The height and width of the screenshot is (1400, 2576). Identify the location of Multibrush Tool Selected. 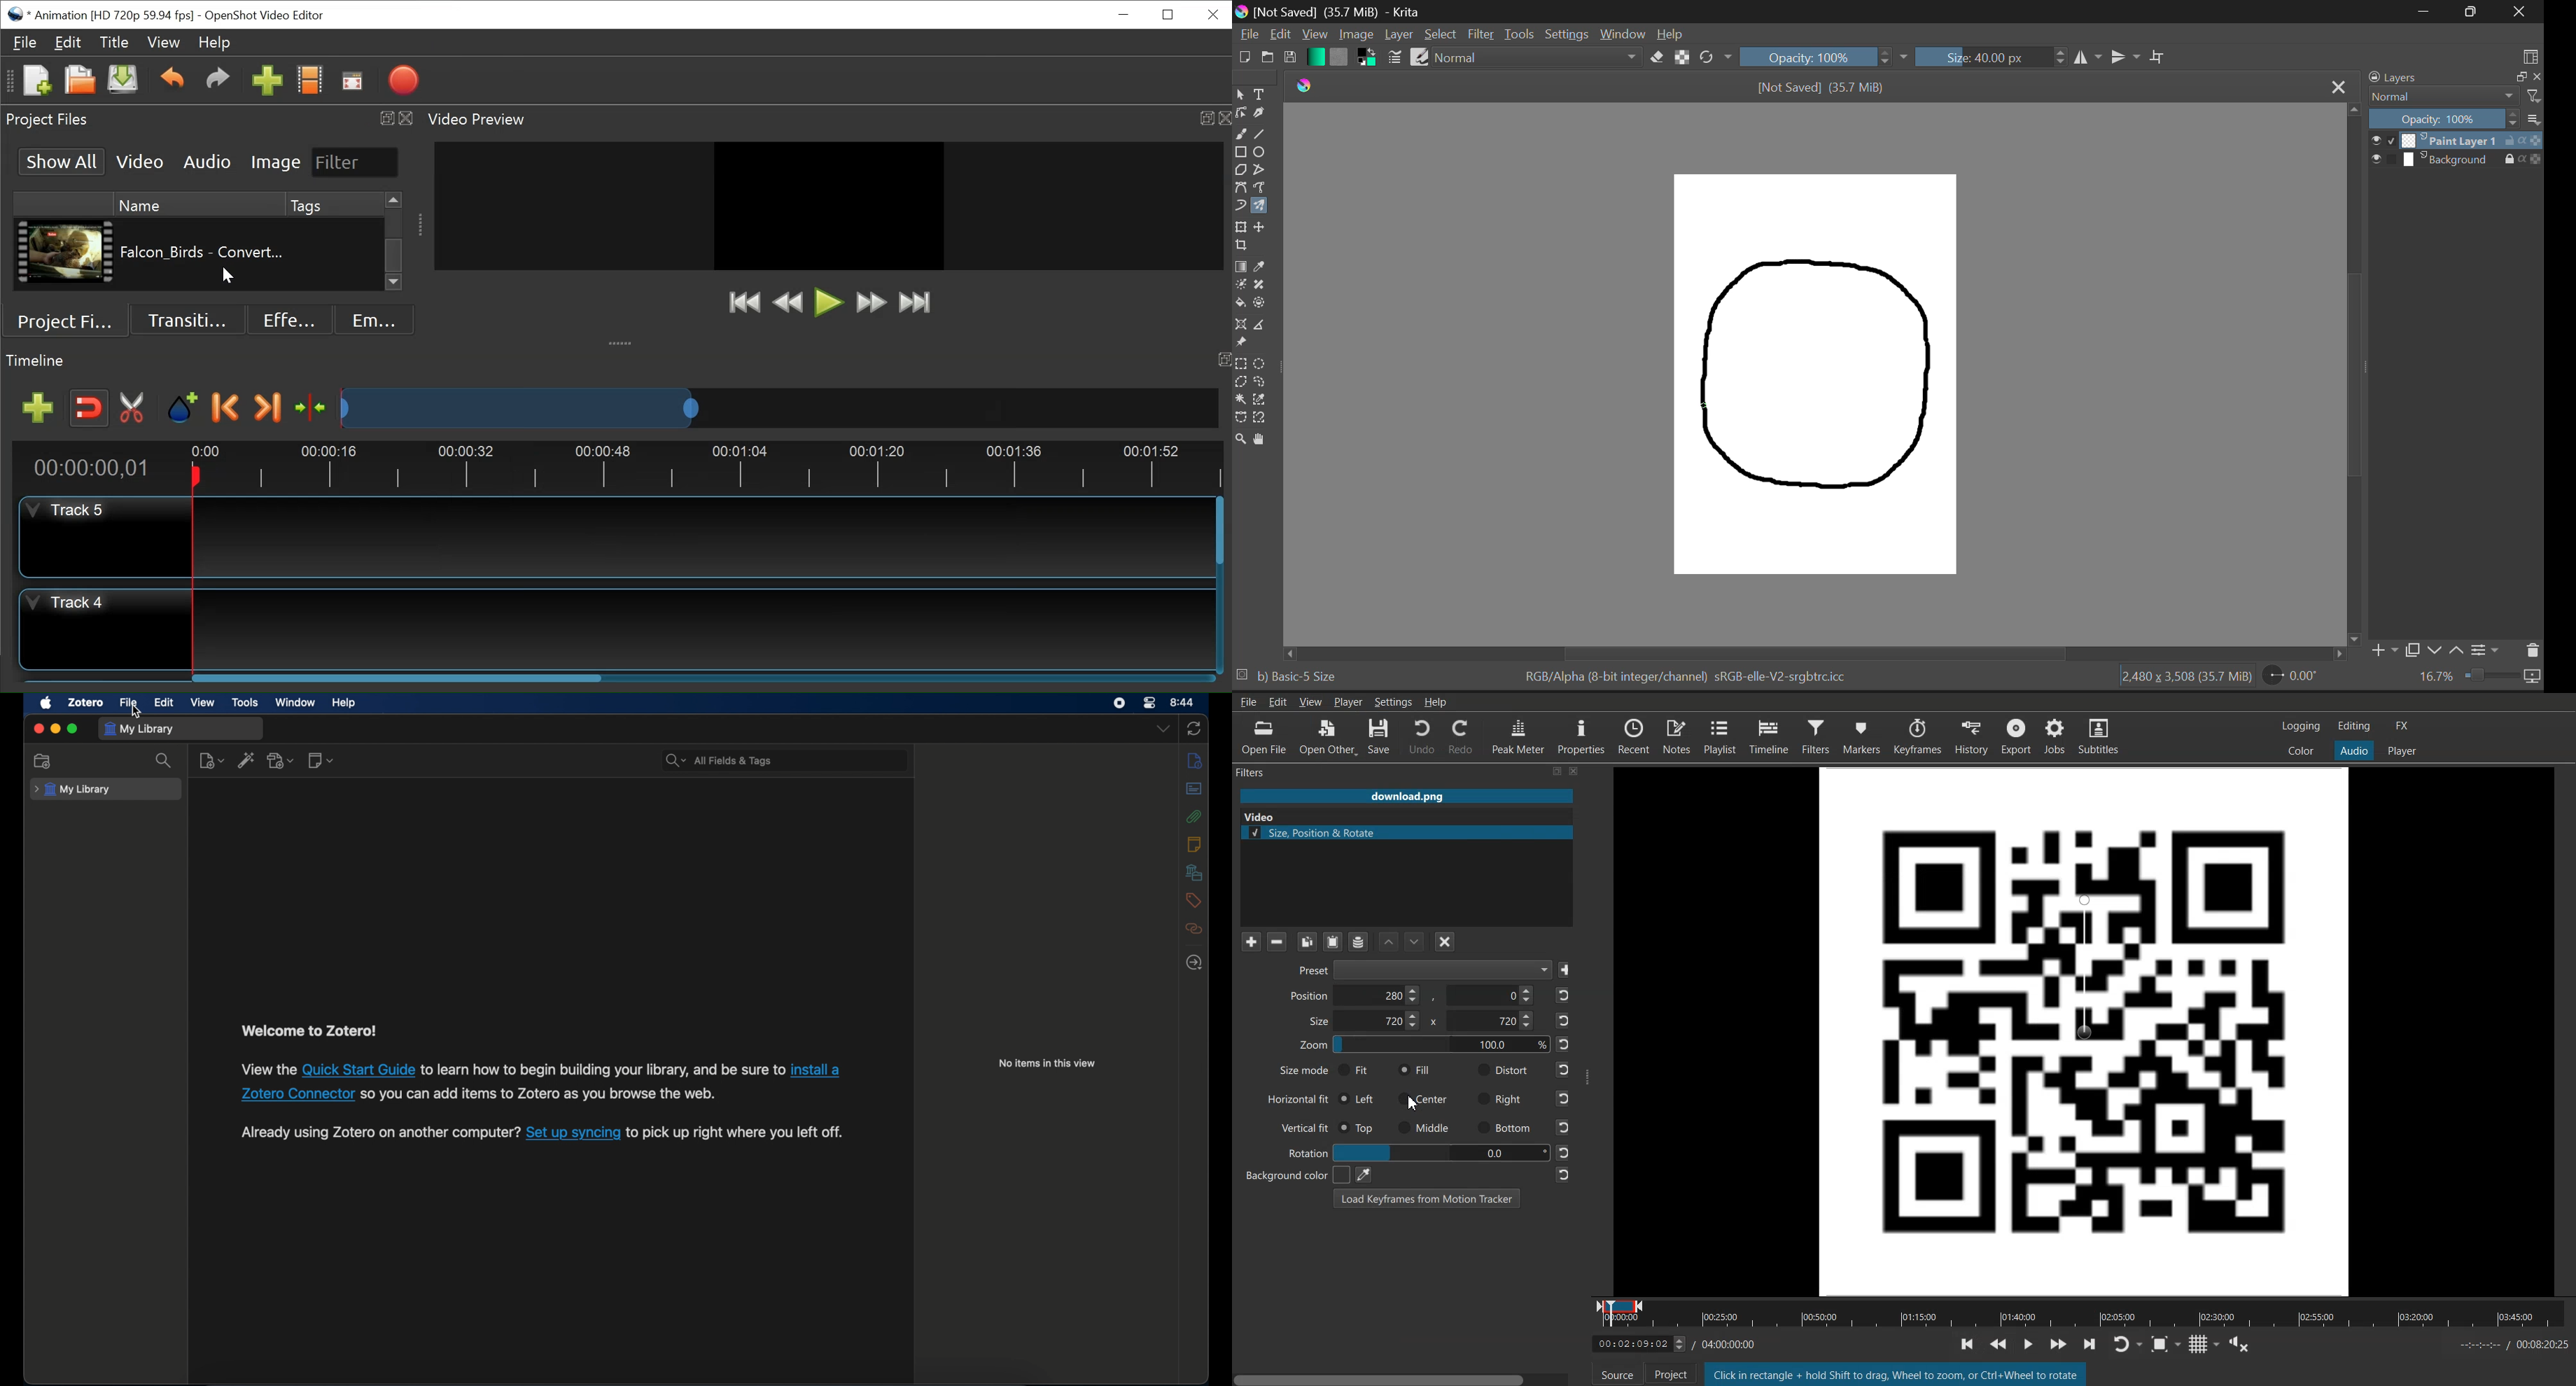
(1262, 204).